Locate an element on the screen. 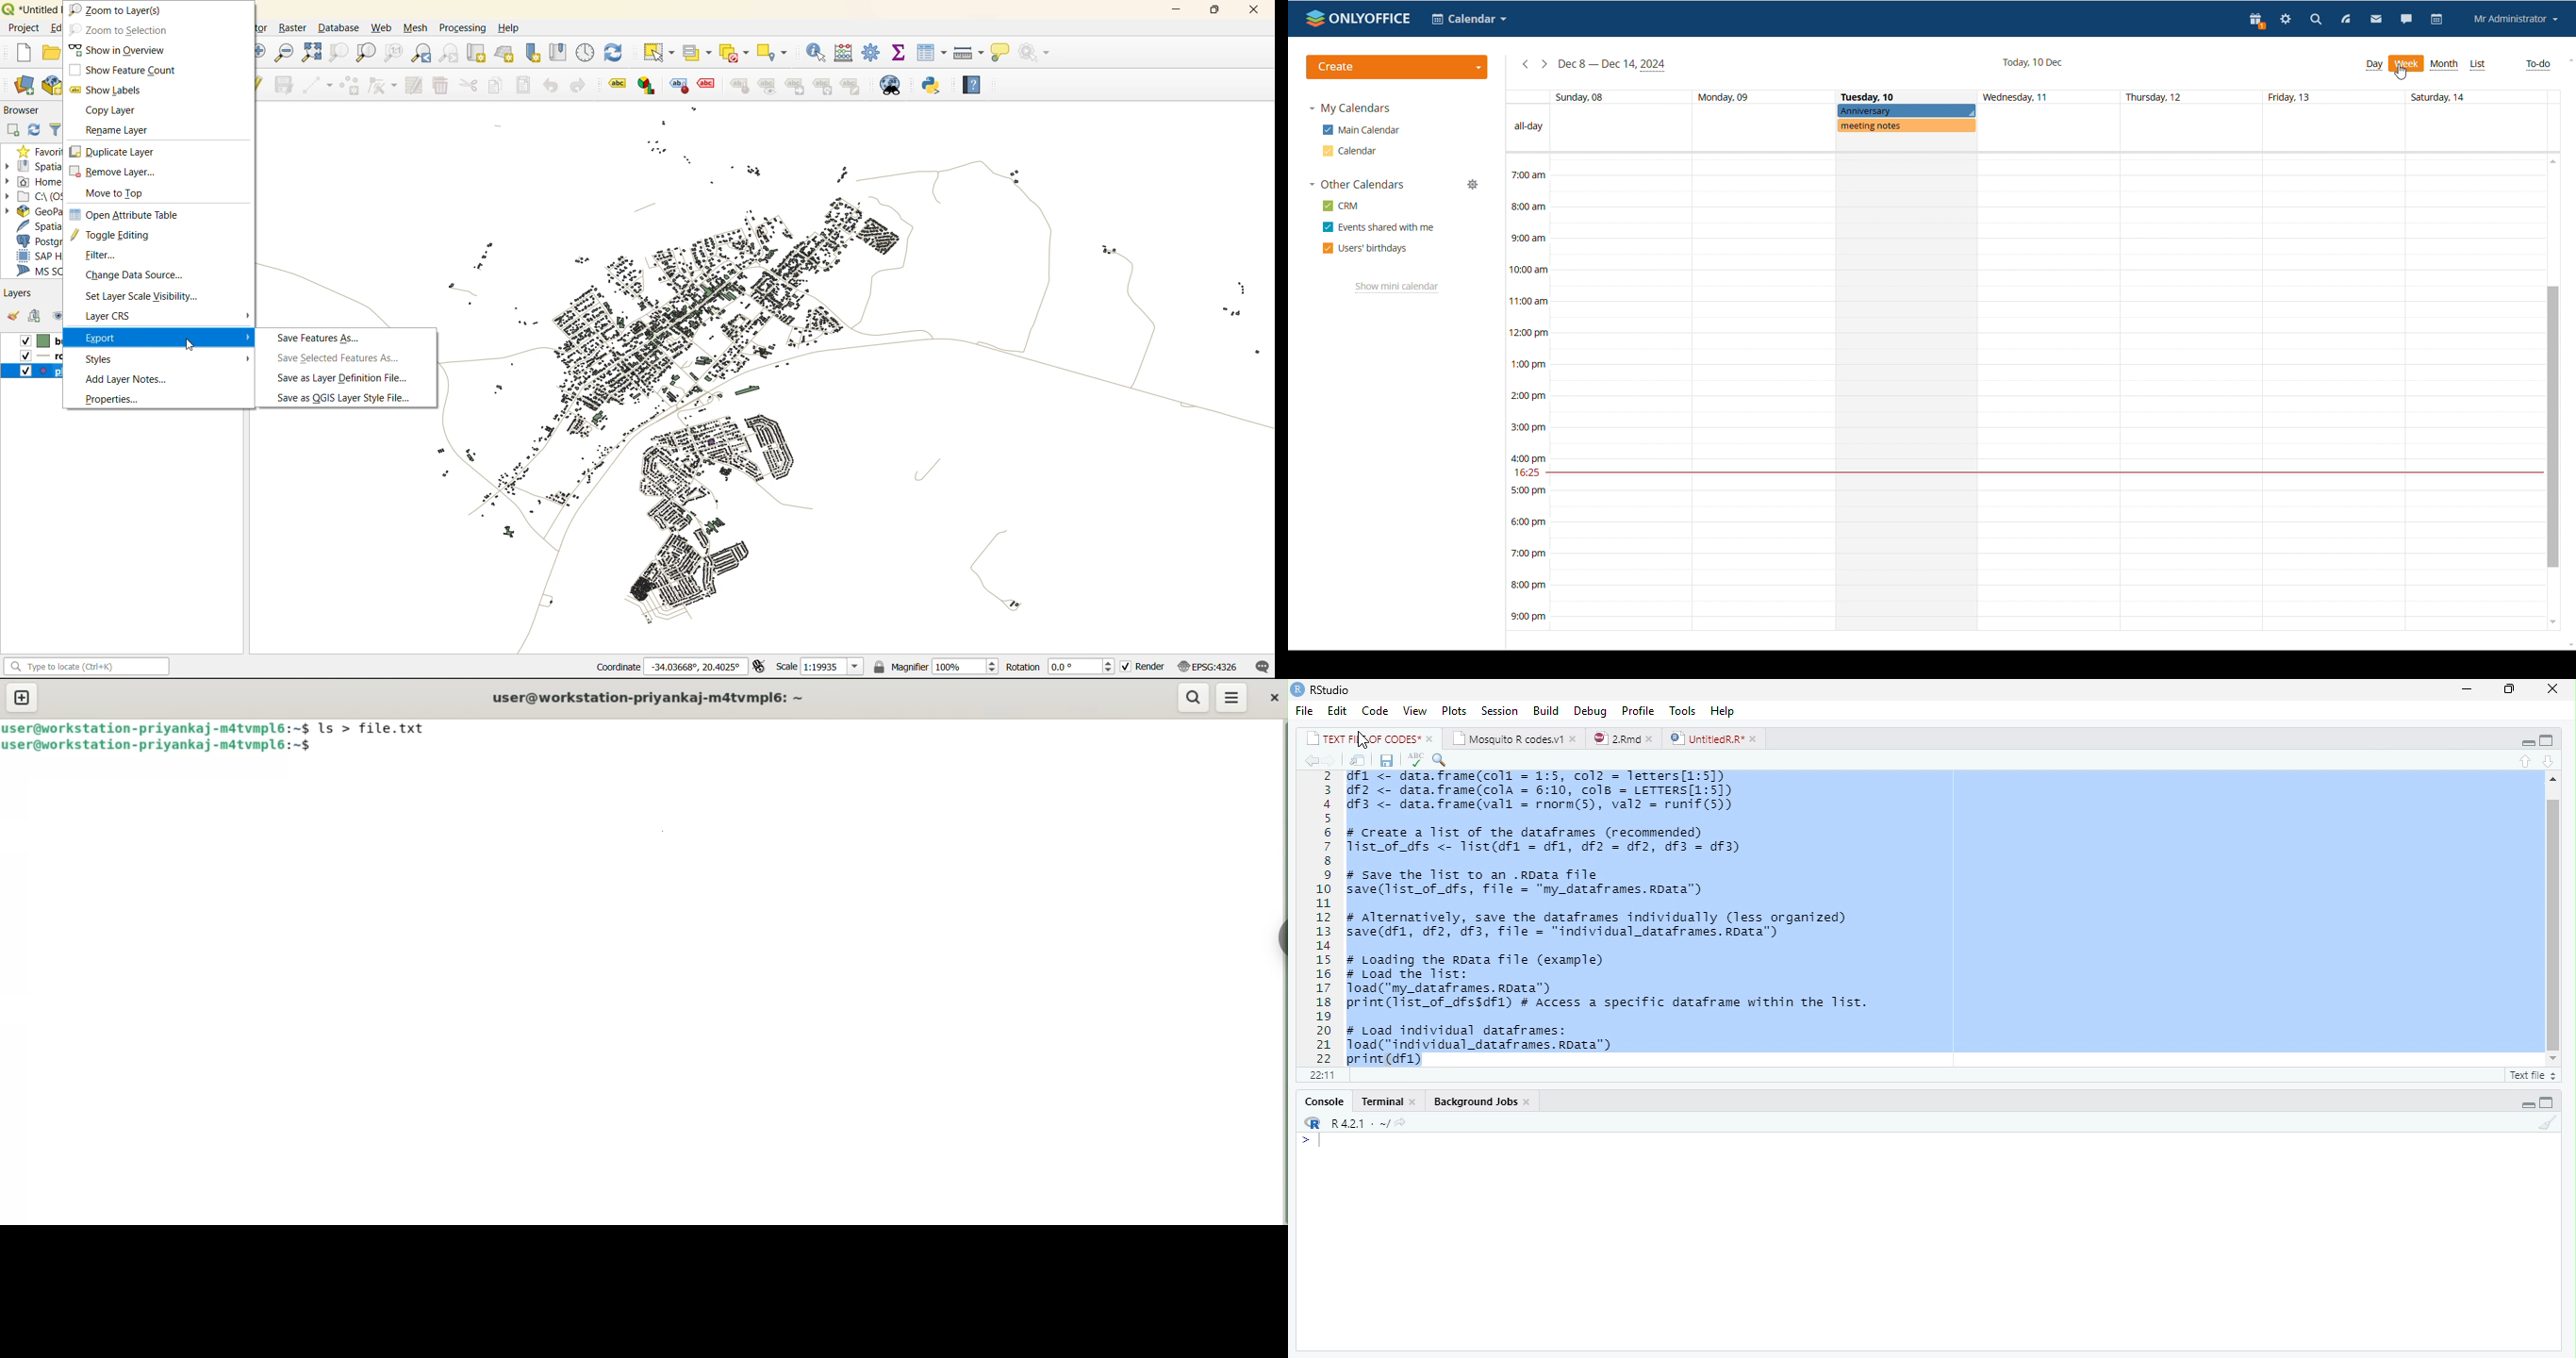  Debug is located at coordinates (1591, 710).